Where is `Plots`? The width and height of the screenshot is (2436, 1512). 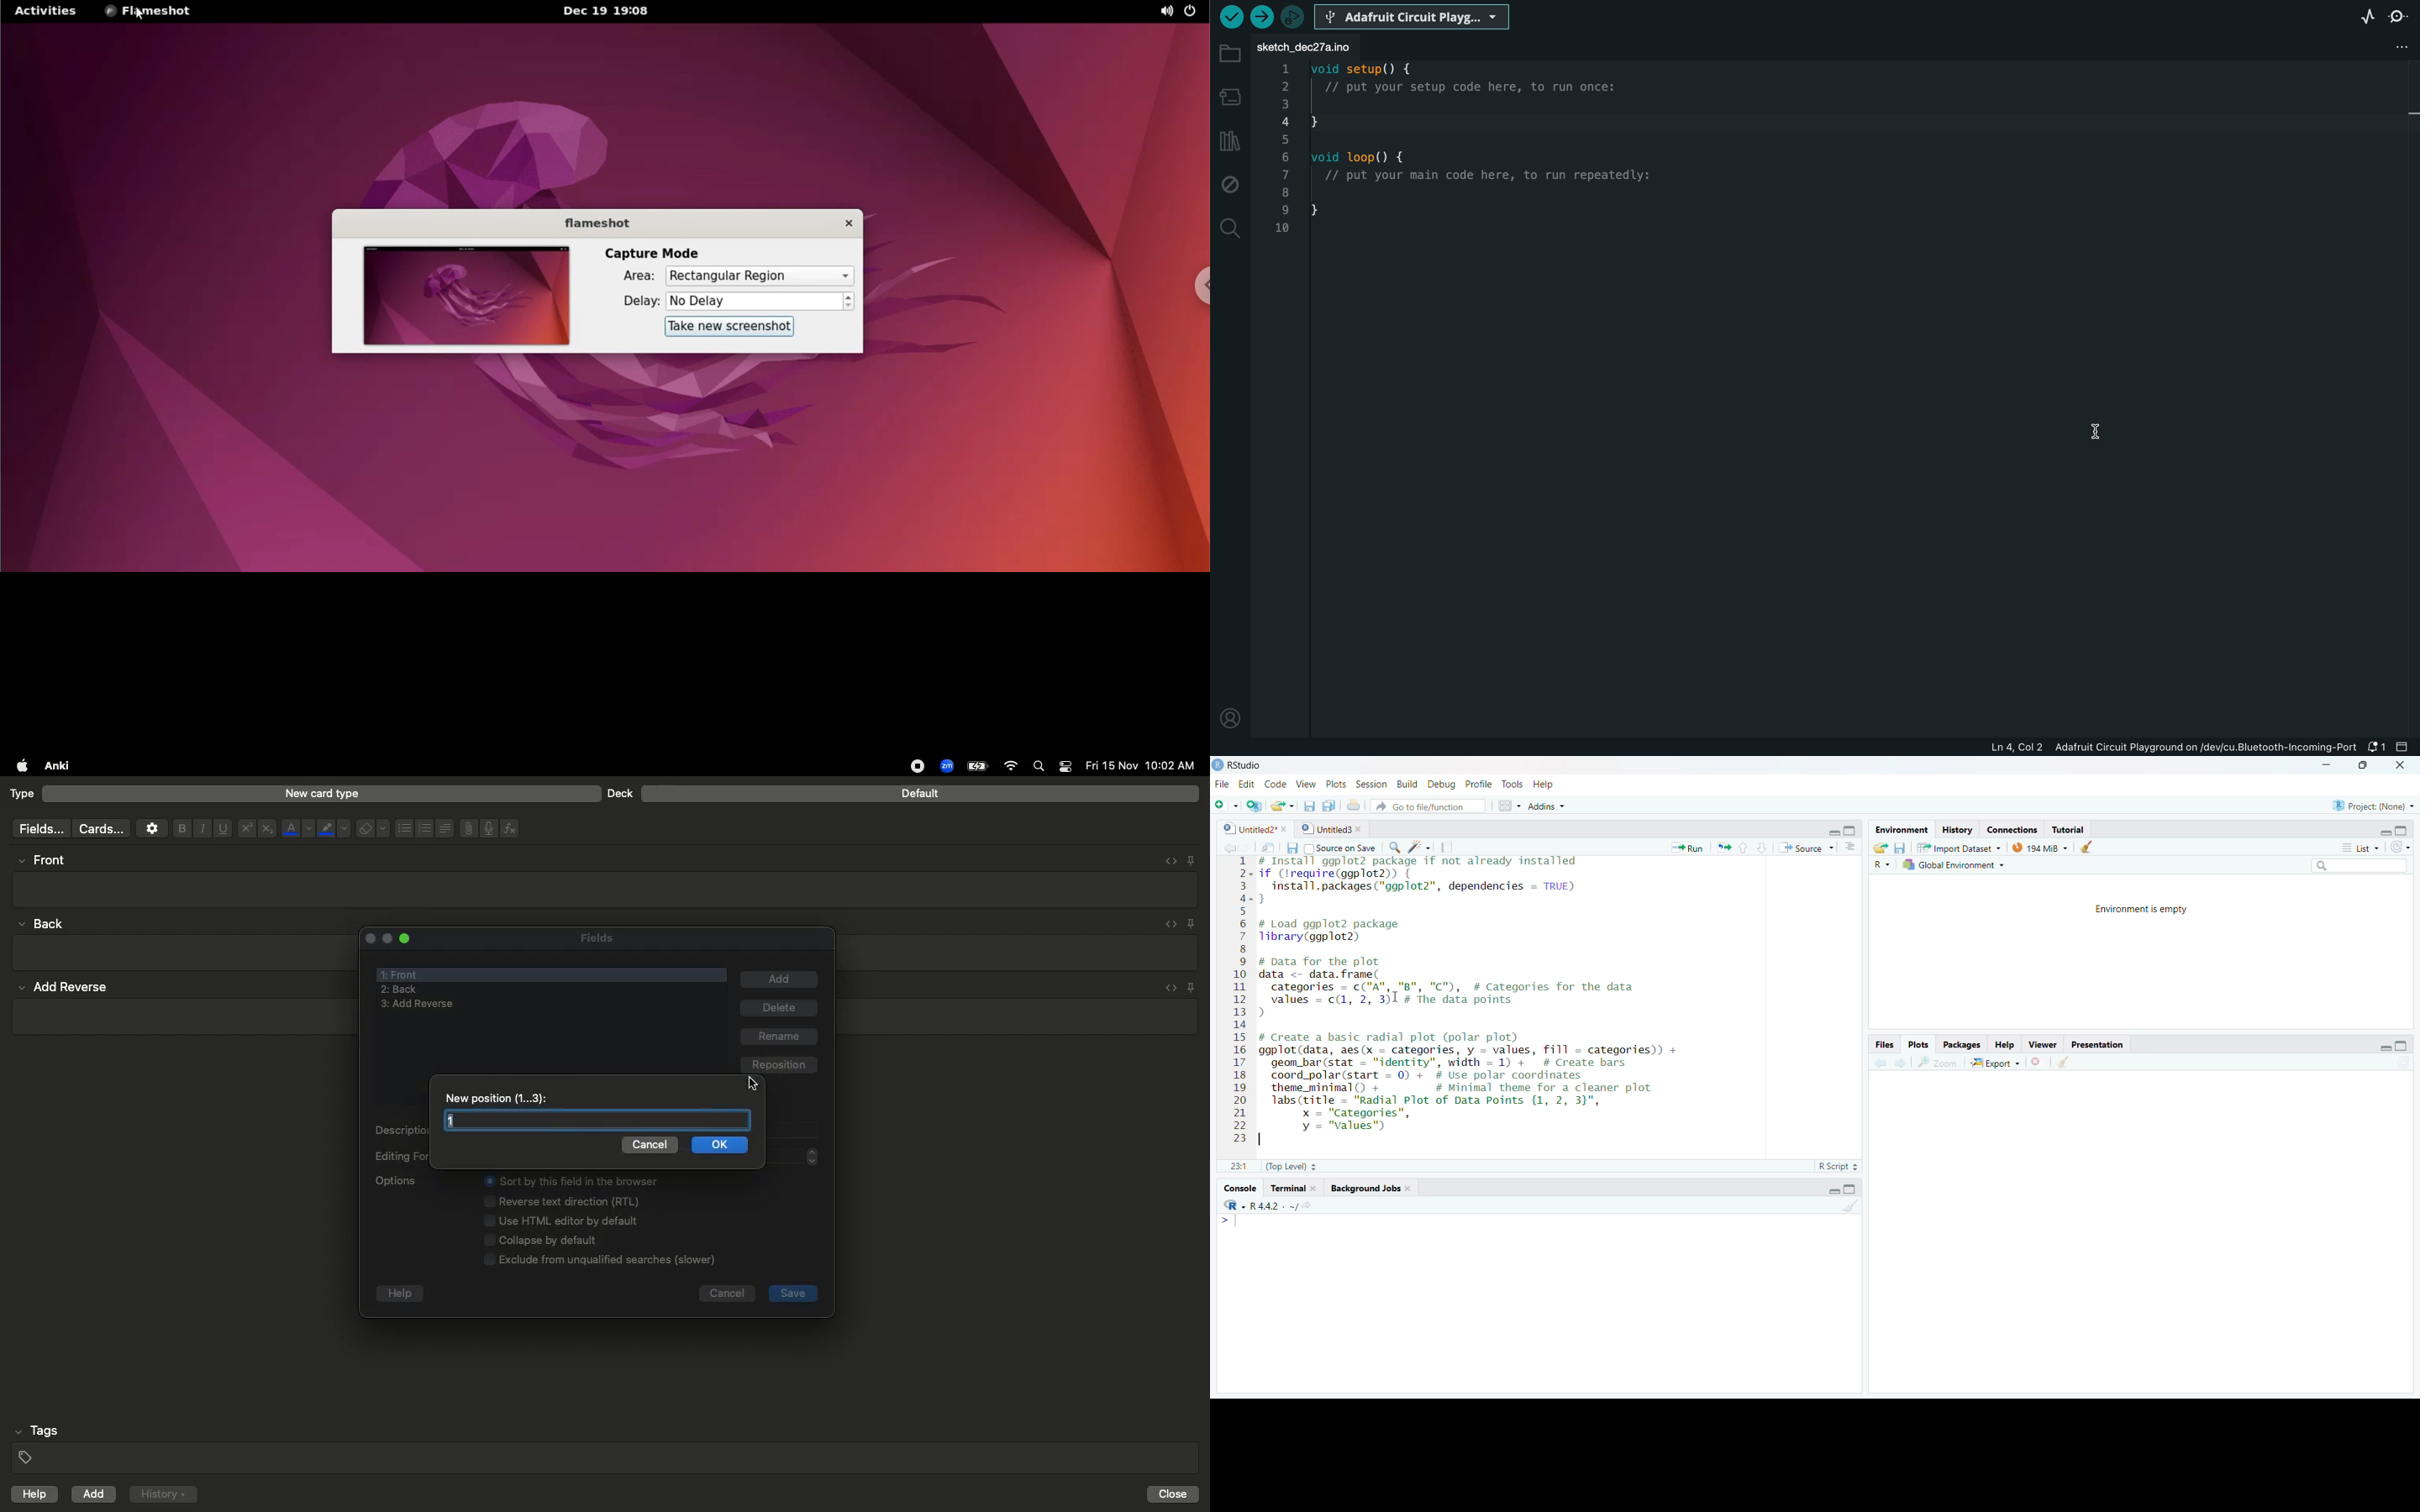 Plots is located at coordinates (1921, 1045).